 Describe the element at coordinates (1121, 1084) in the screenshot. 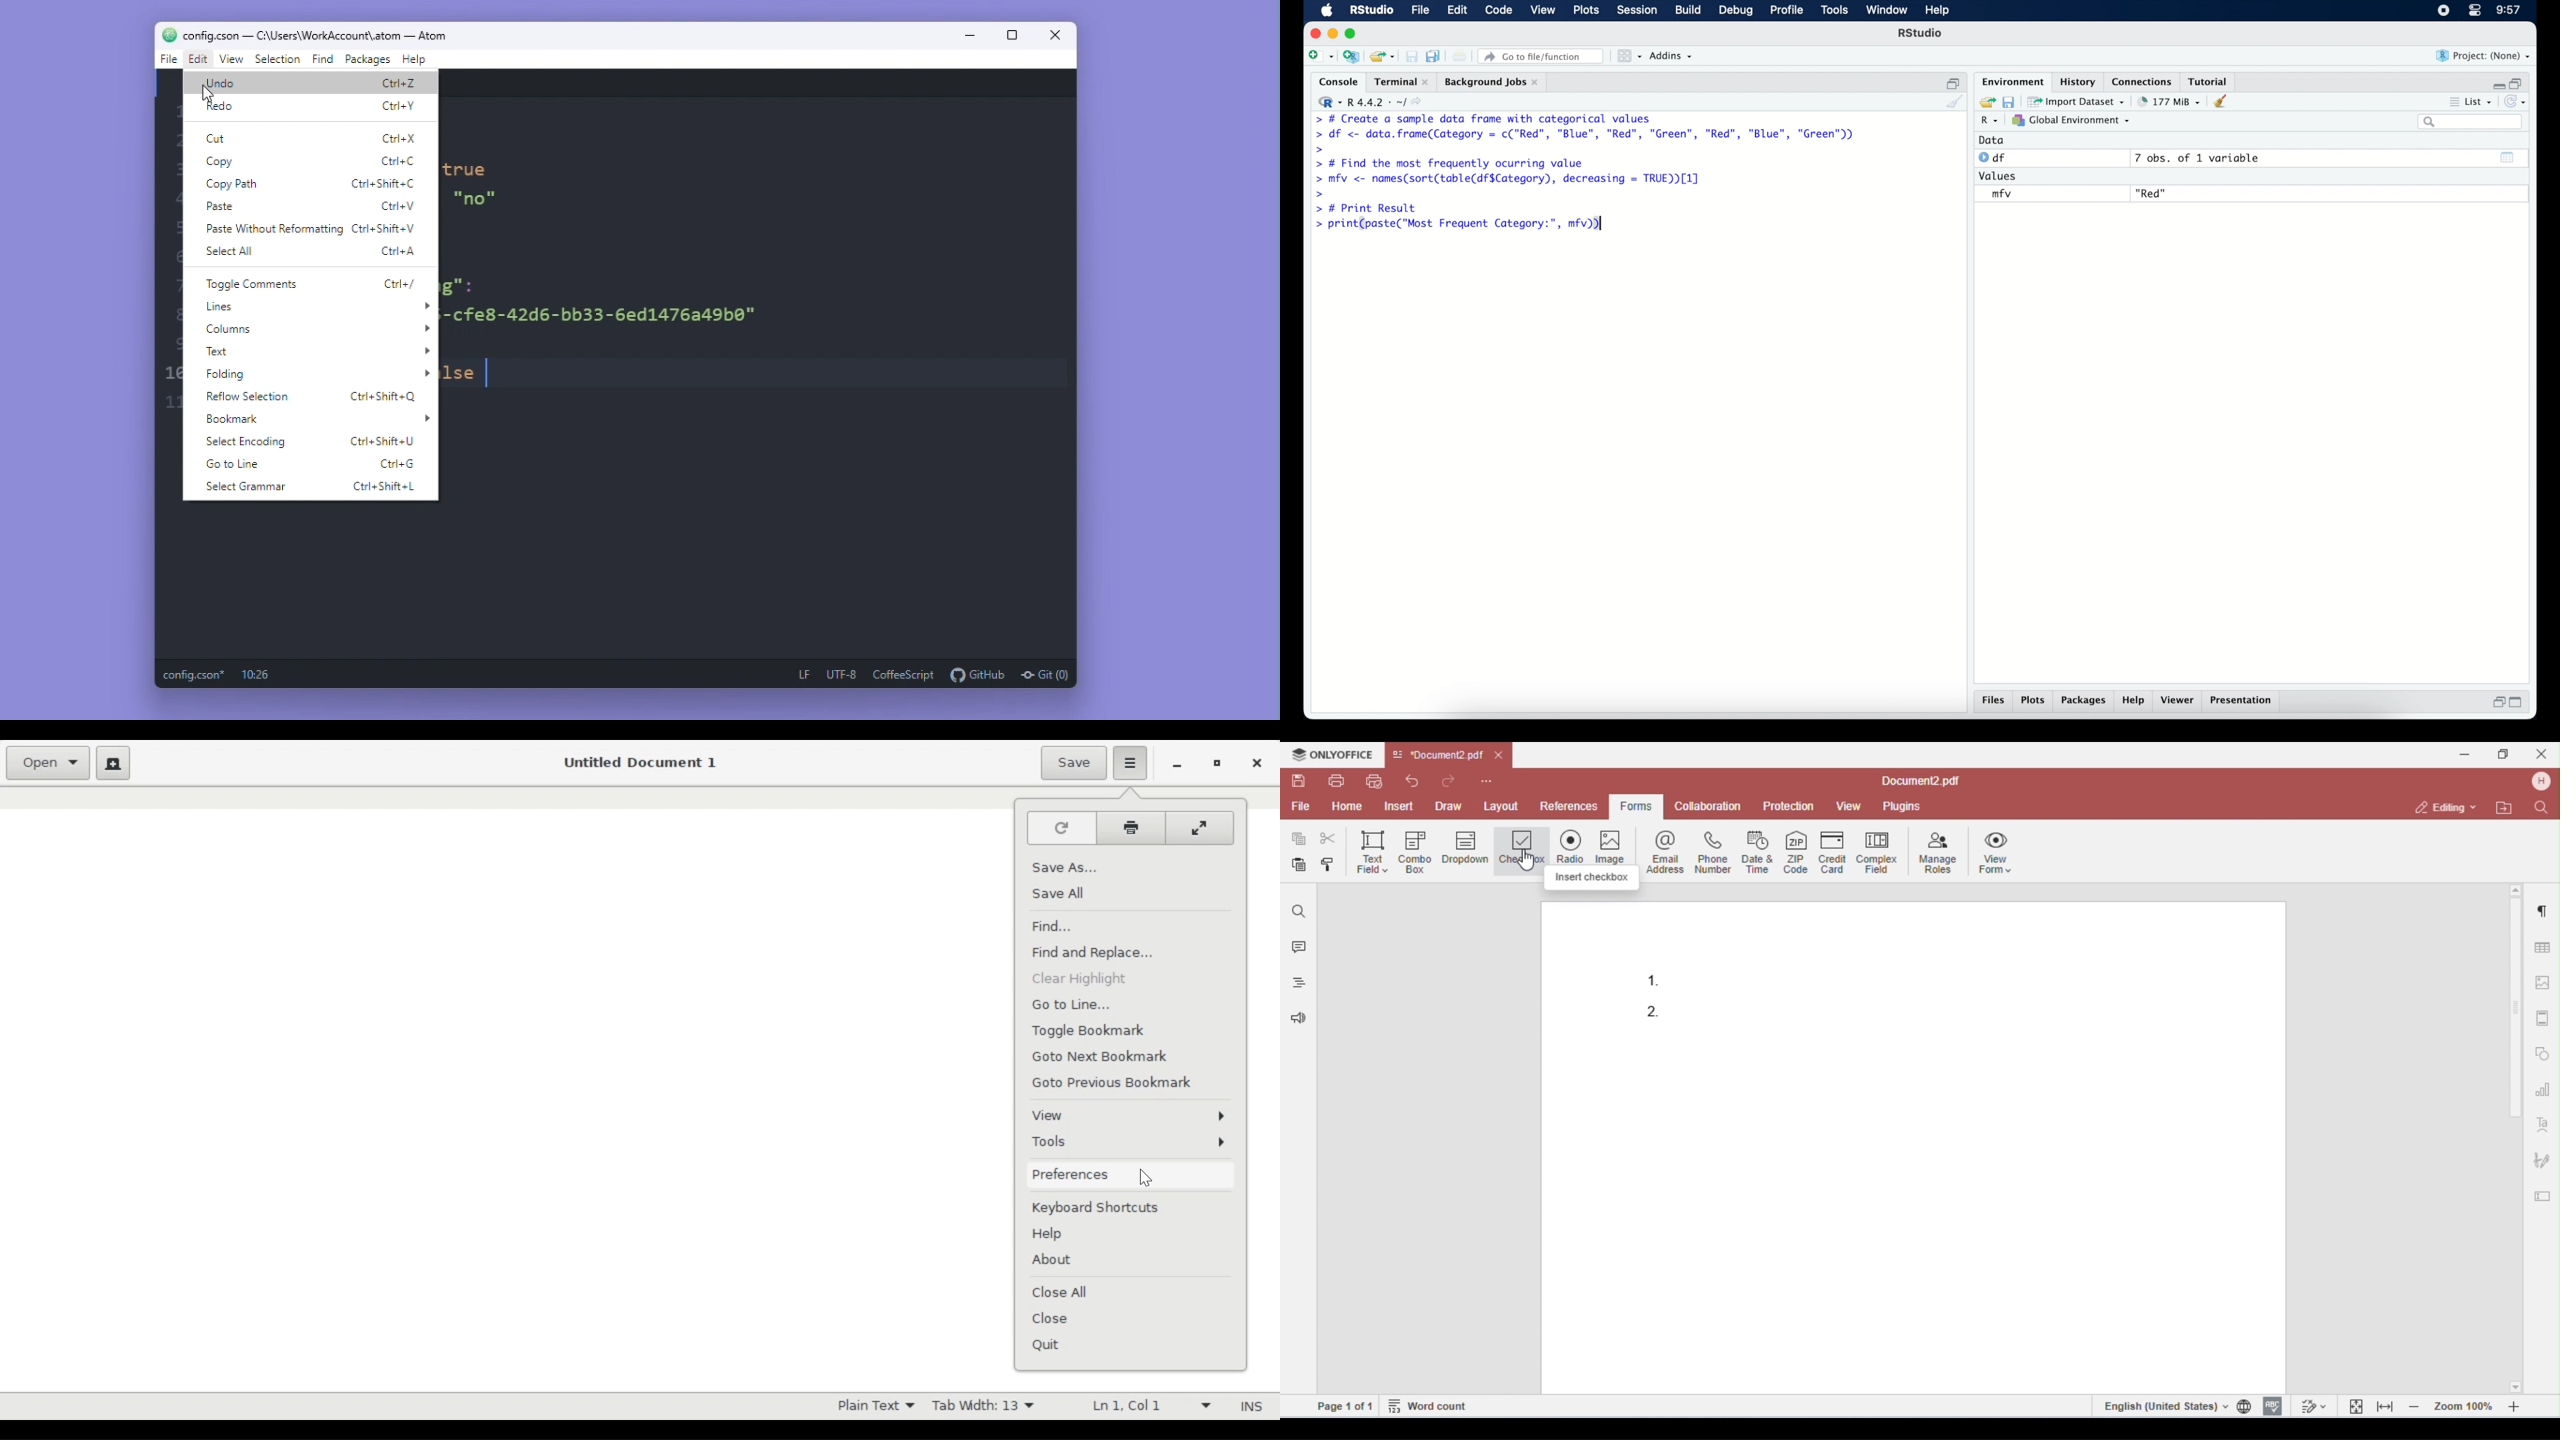

I see `Goto Previous Bookmark` at that location.